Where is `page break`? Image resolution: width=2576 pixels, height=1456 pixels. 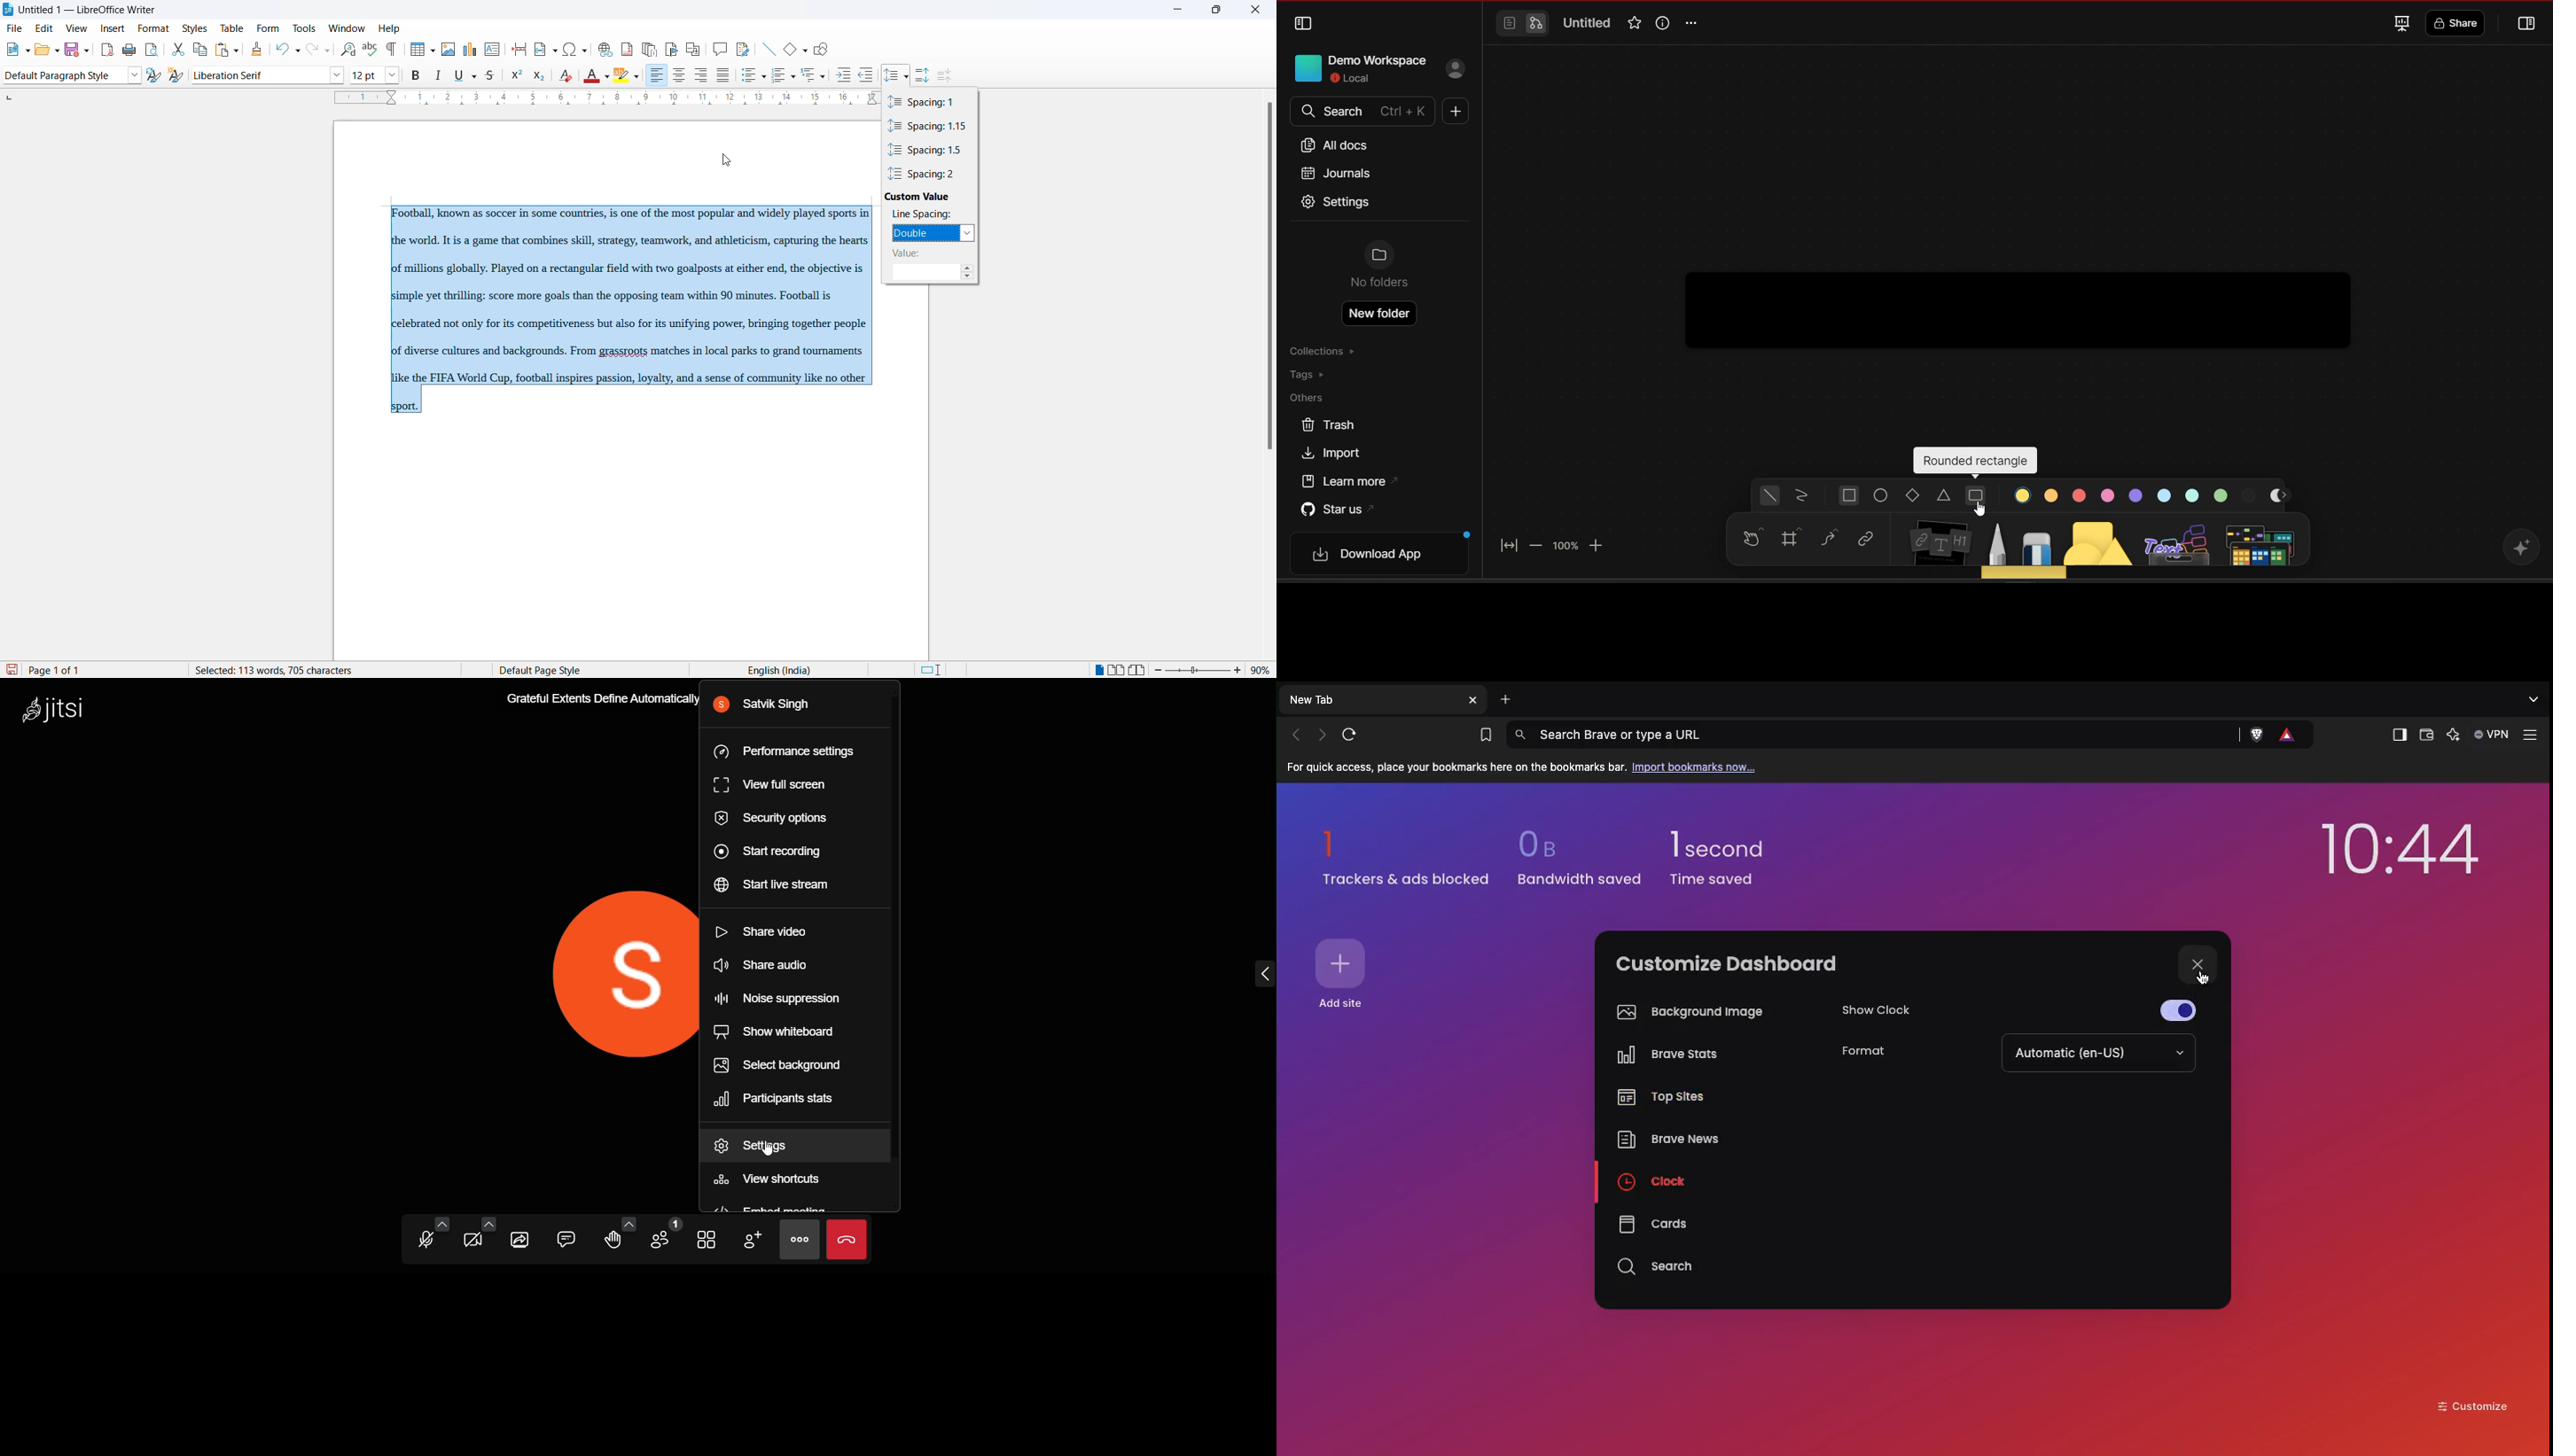
page break is located at coordinates (519, 49).